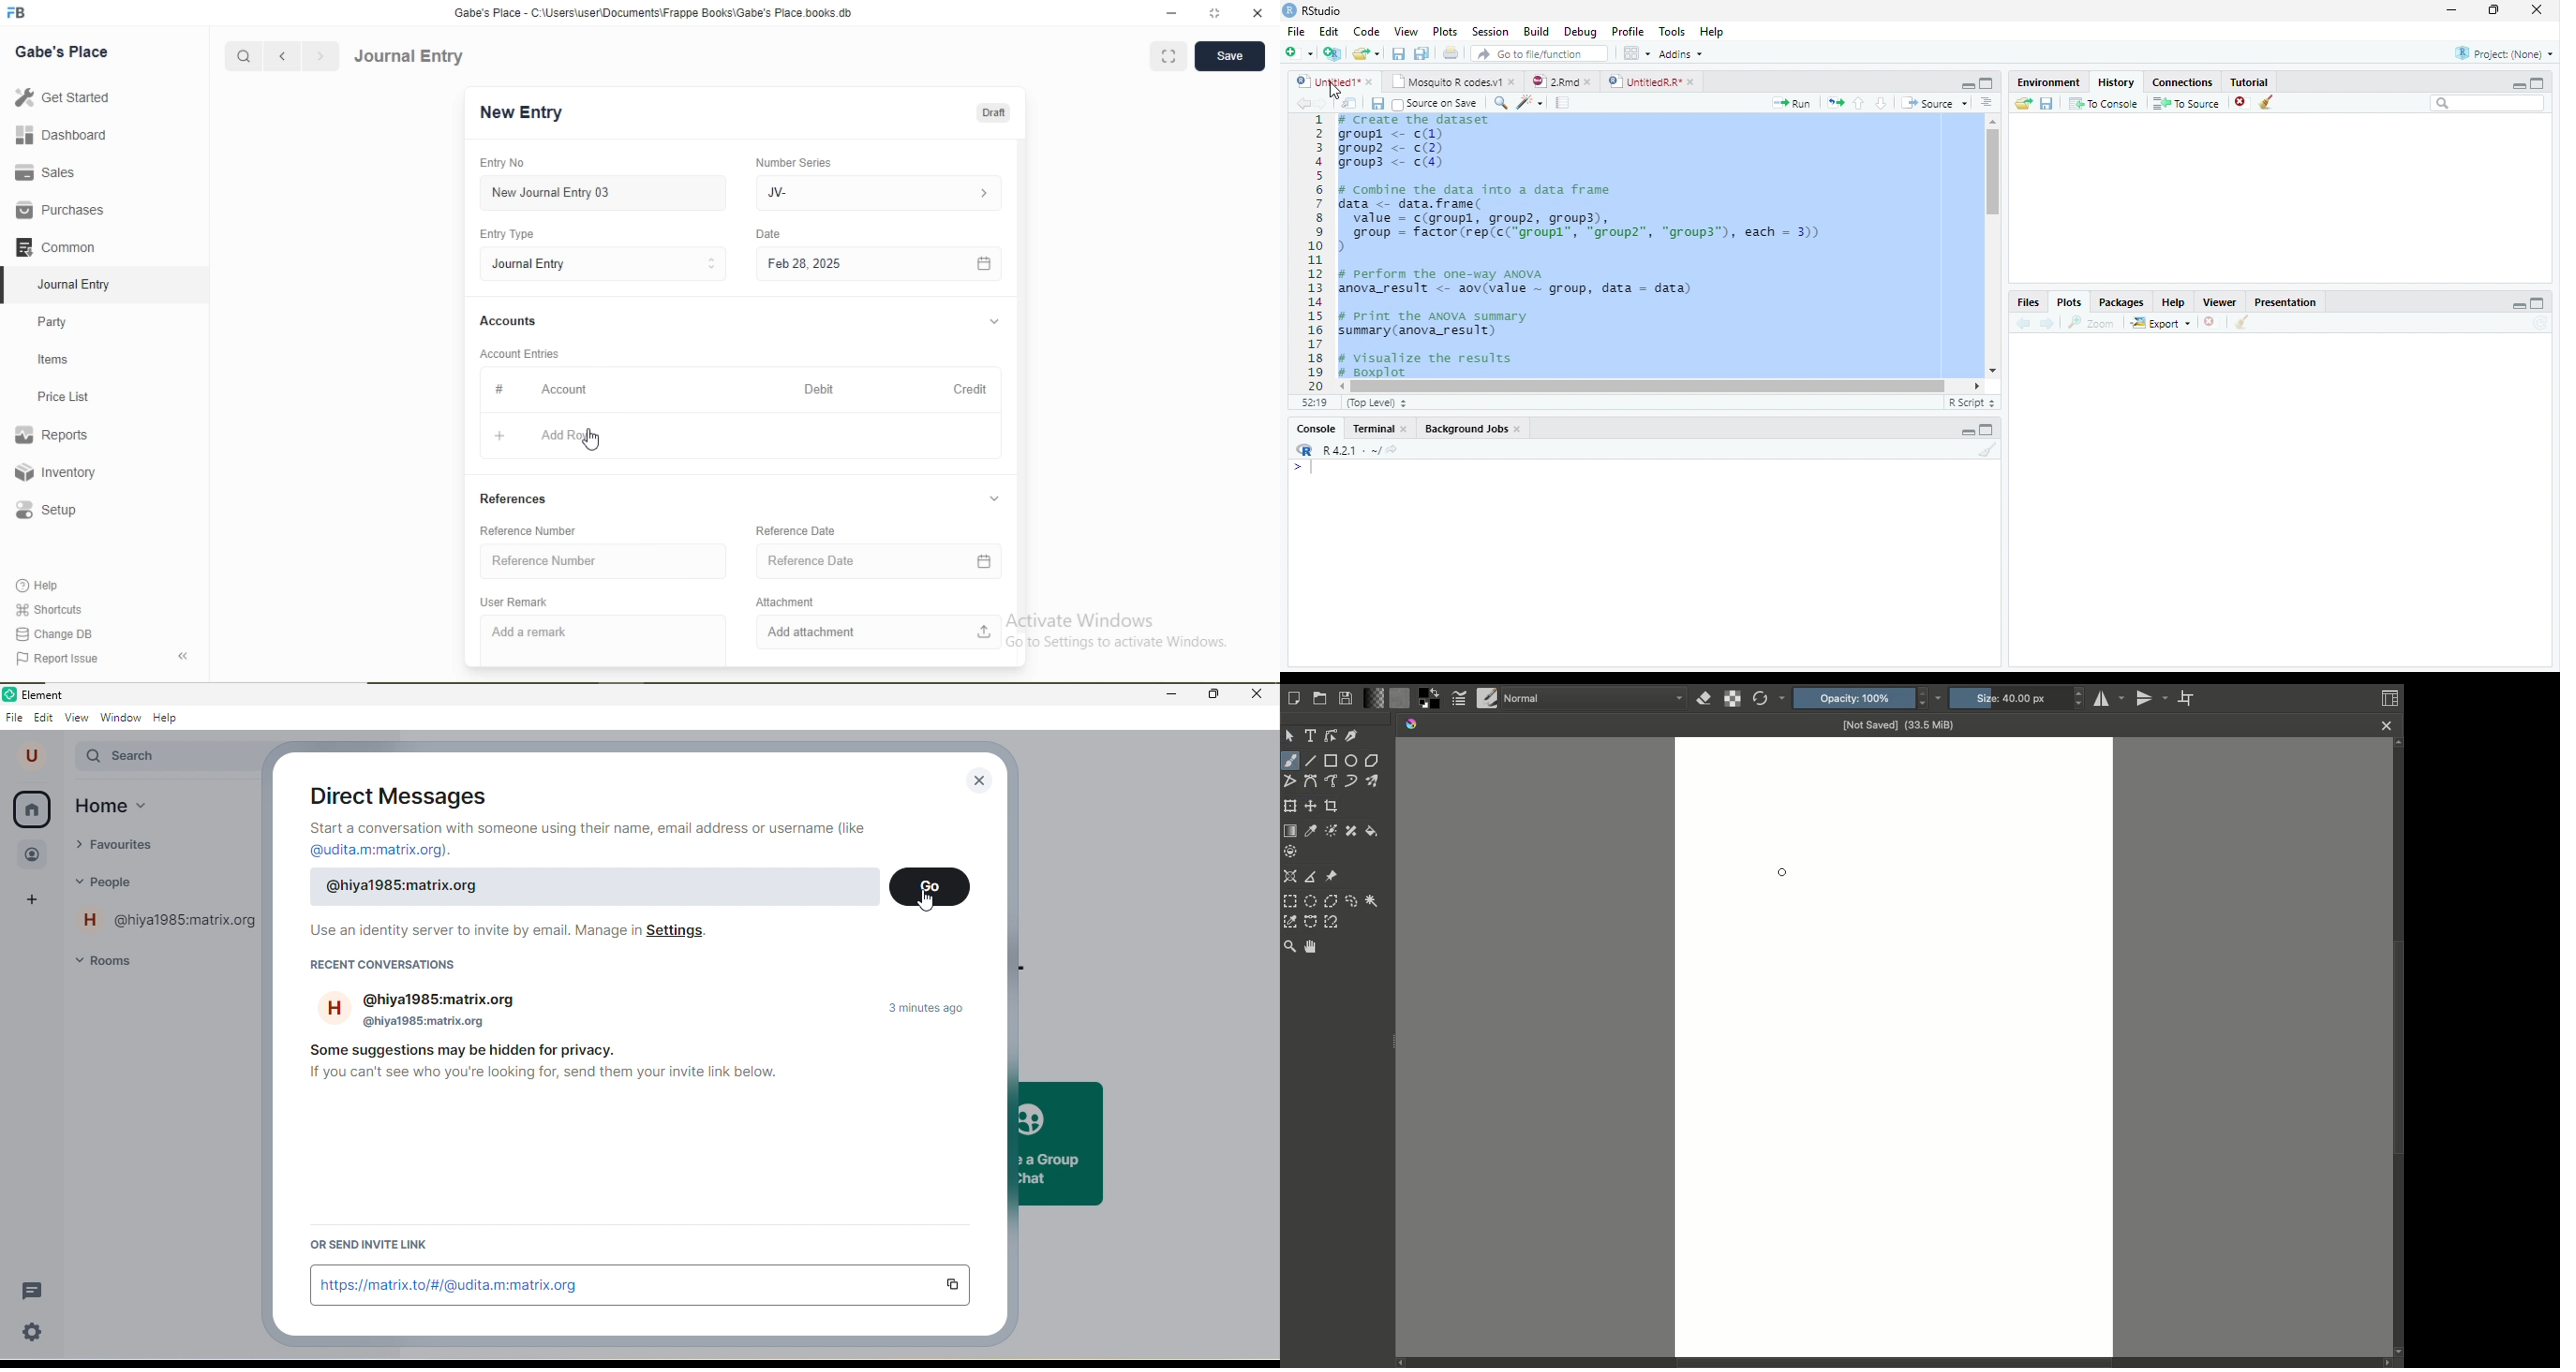 The height and width of the screenshot is (1372, 2576). What do you see at coordinates (2189, 105) in the screenshot?
I see `To source` at bounding box center [2189, 105].